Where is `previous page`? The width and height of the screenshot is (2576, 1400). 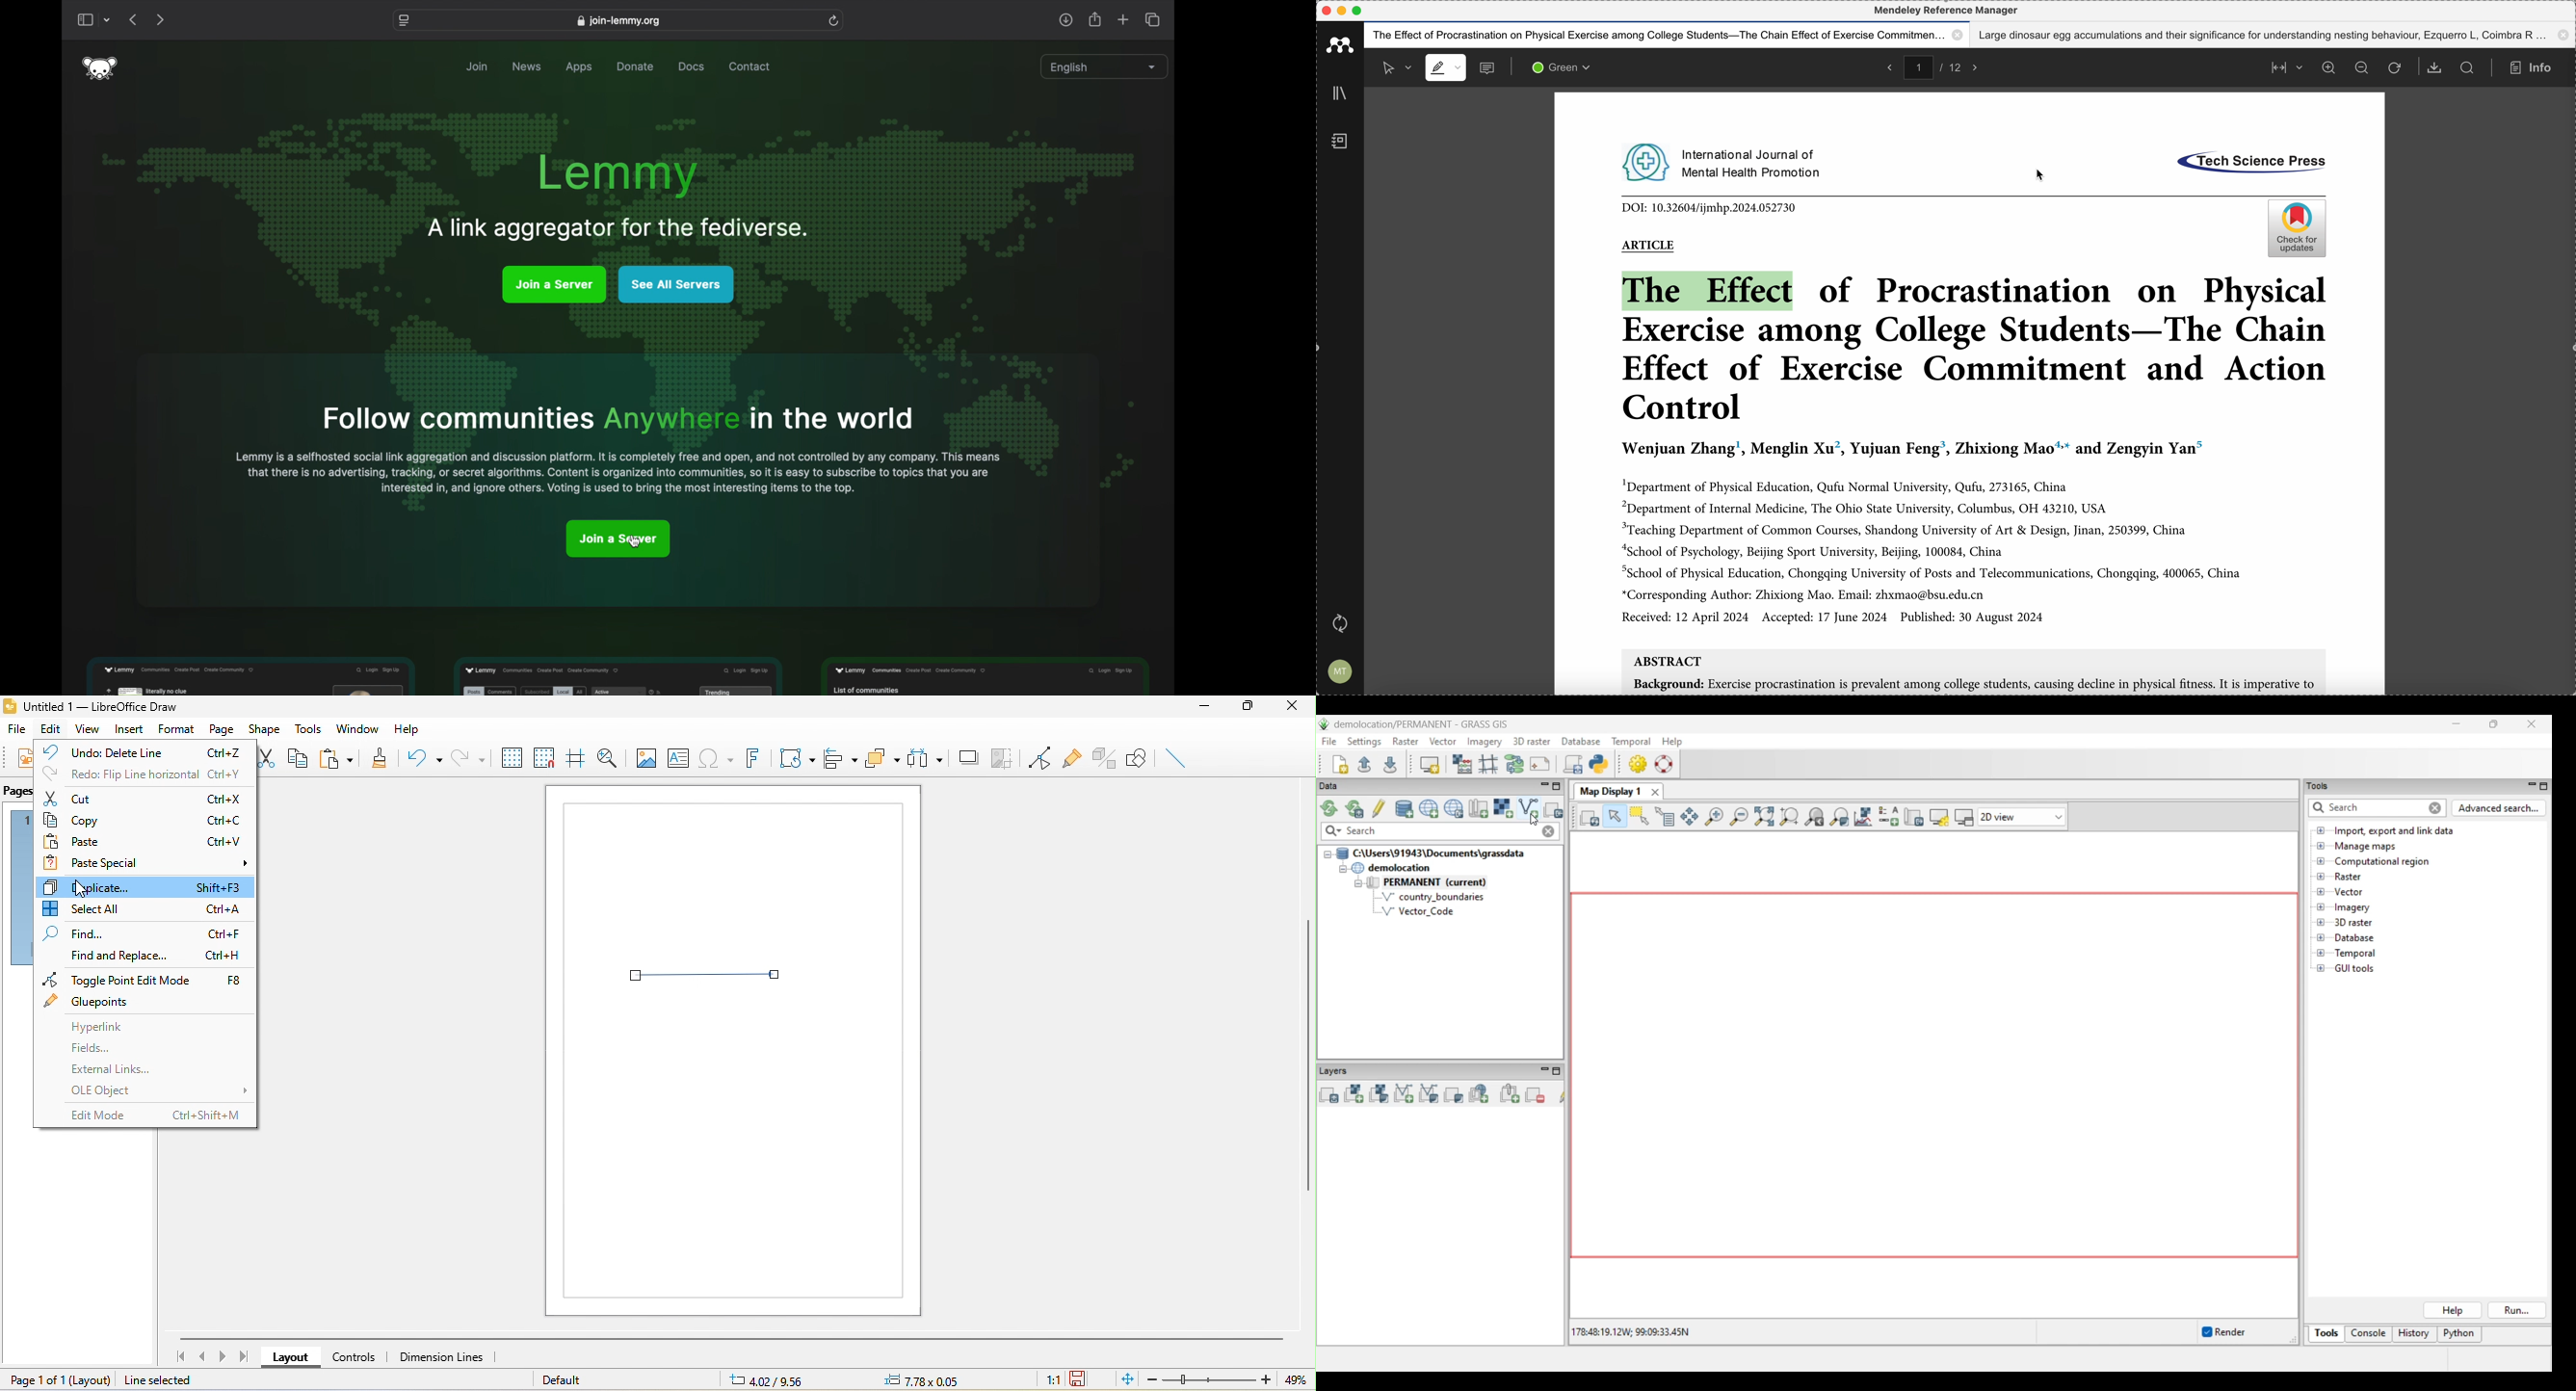
previous page is located at coordinates (133, 19).